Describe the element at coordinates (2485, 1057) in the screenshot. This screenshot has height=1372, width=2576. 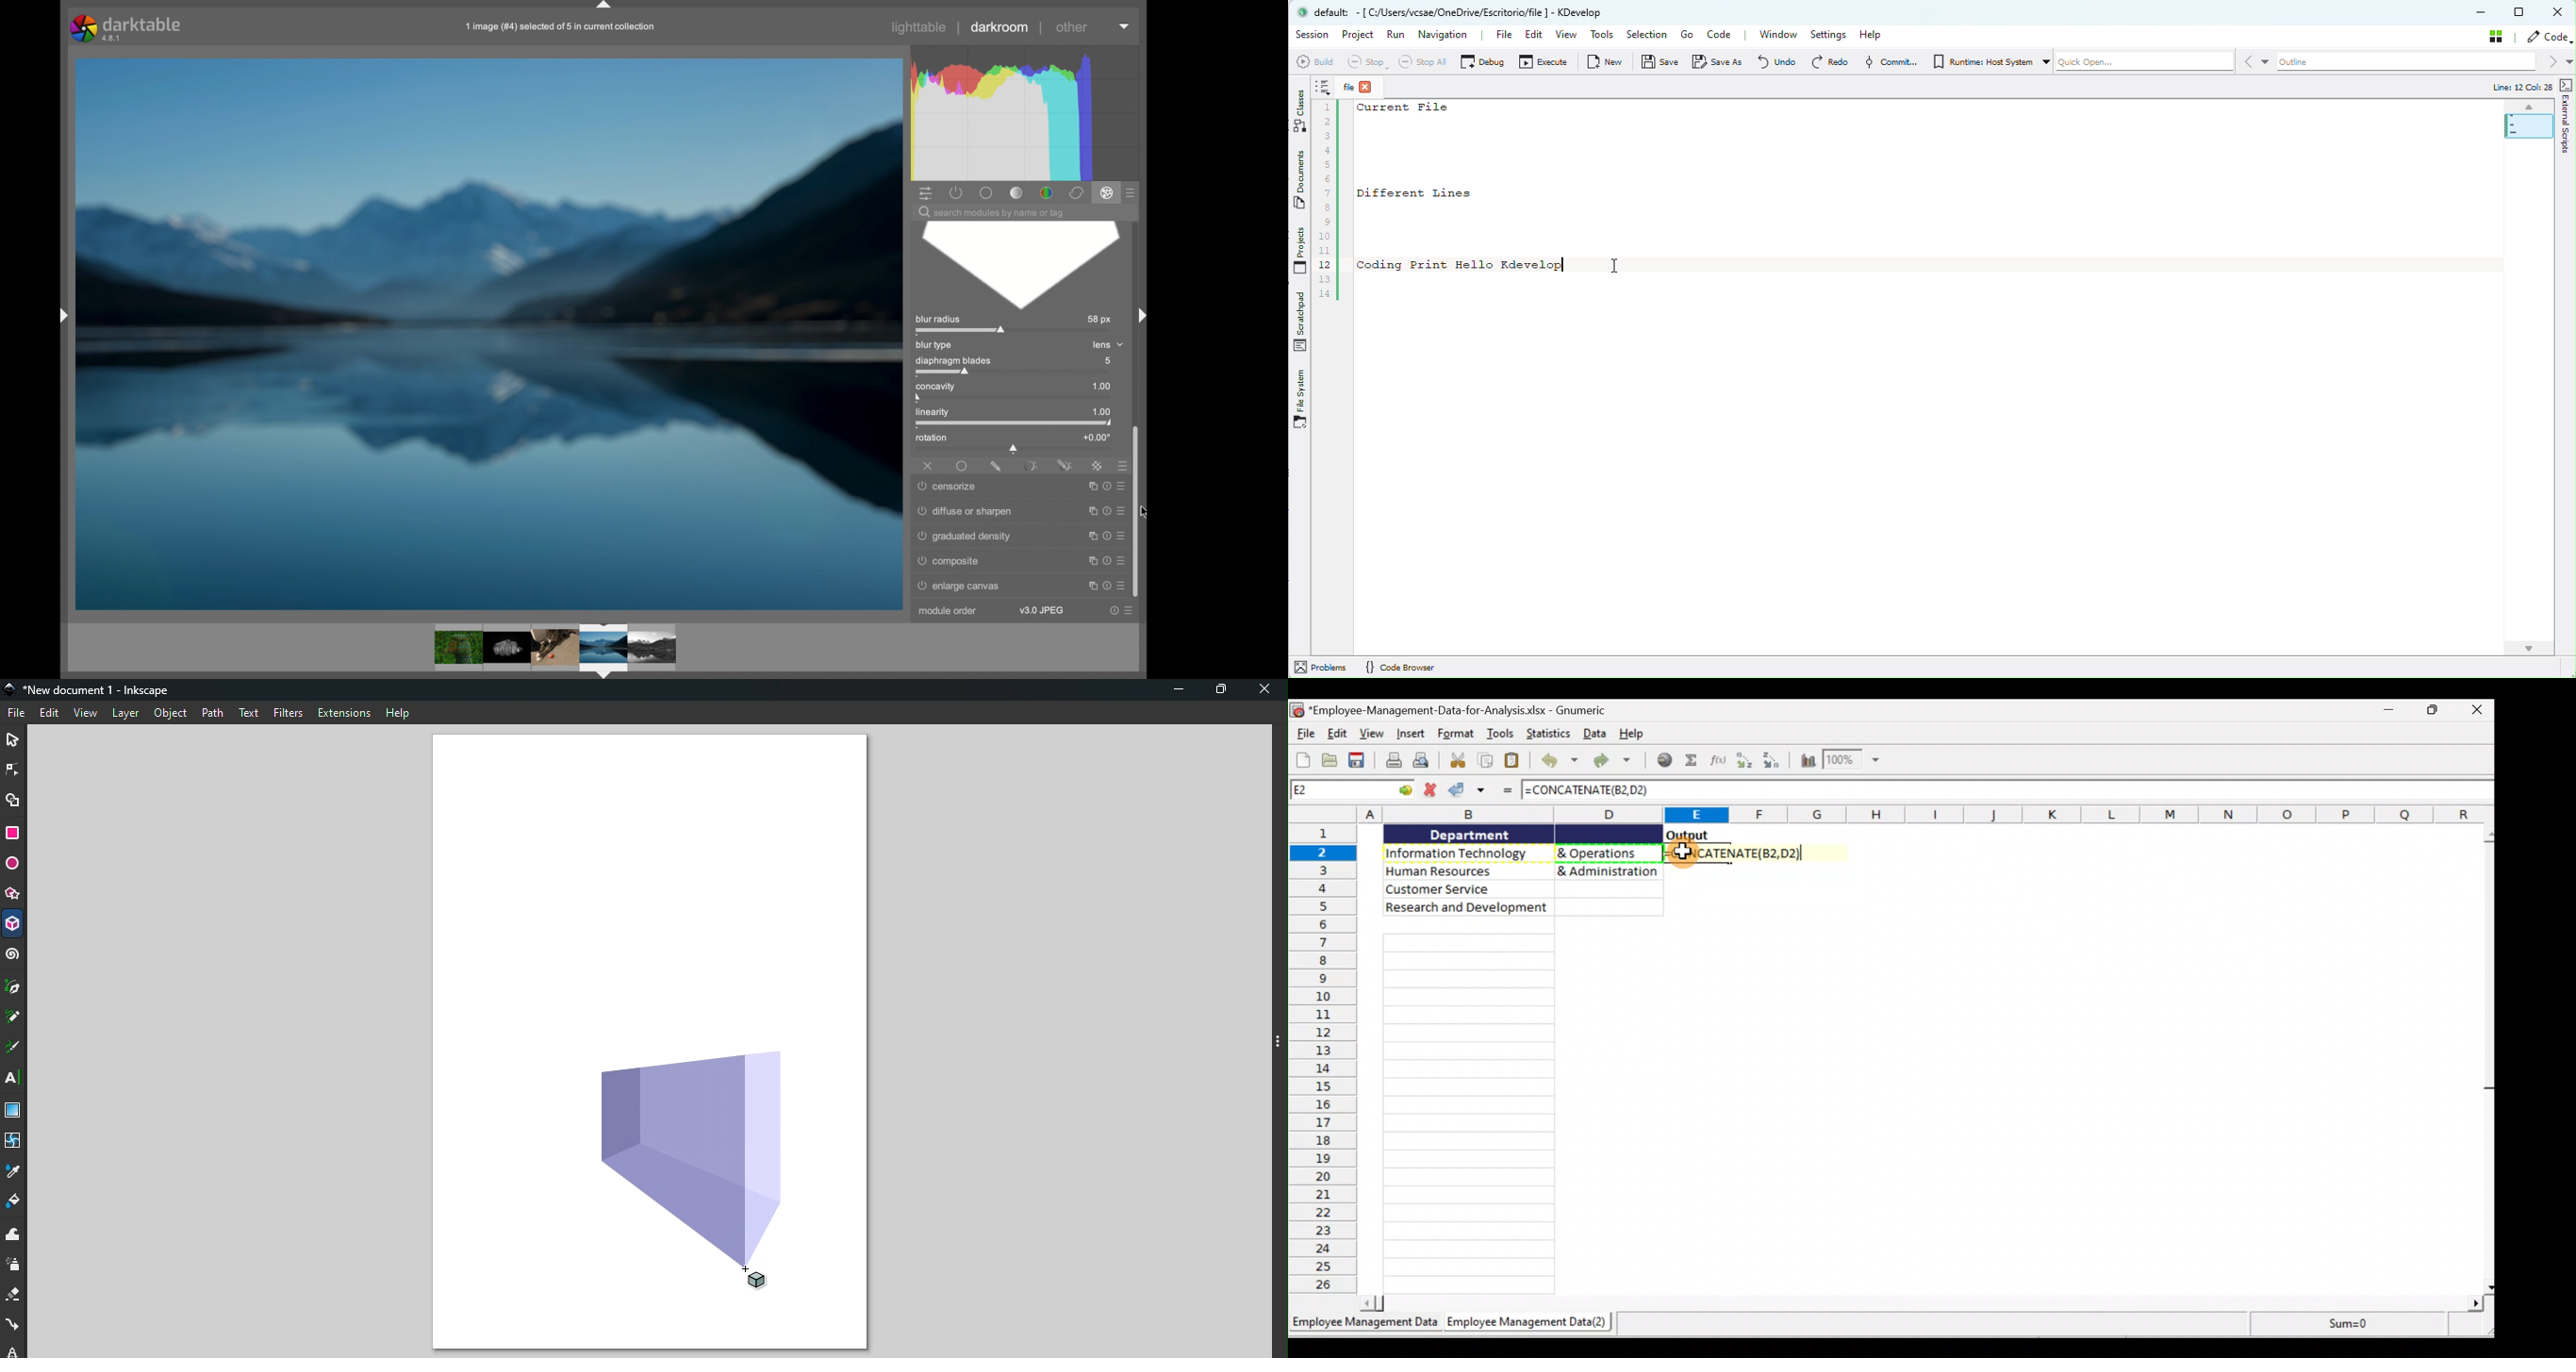
I see `scroll bar` at that location.